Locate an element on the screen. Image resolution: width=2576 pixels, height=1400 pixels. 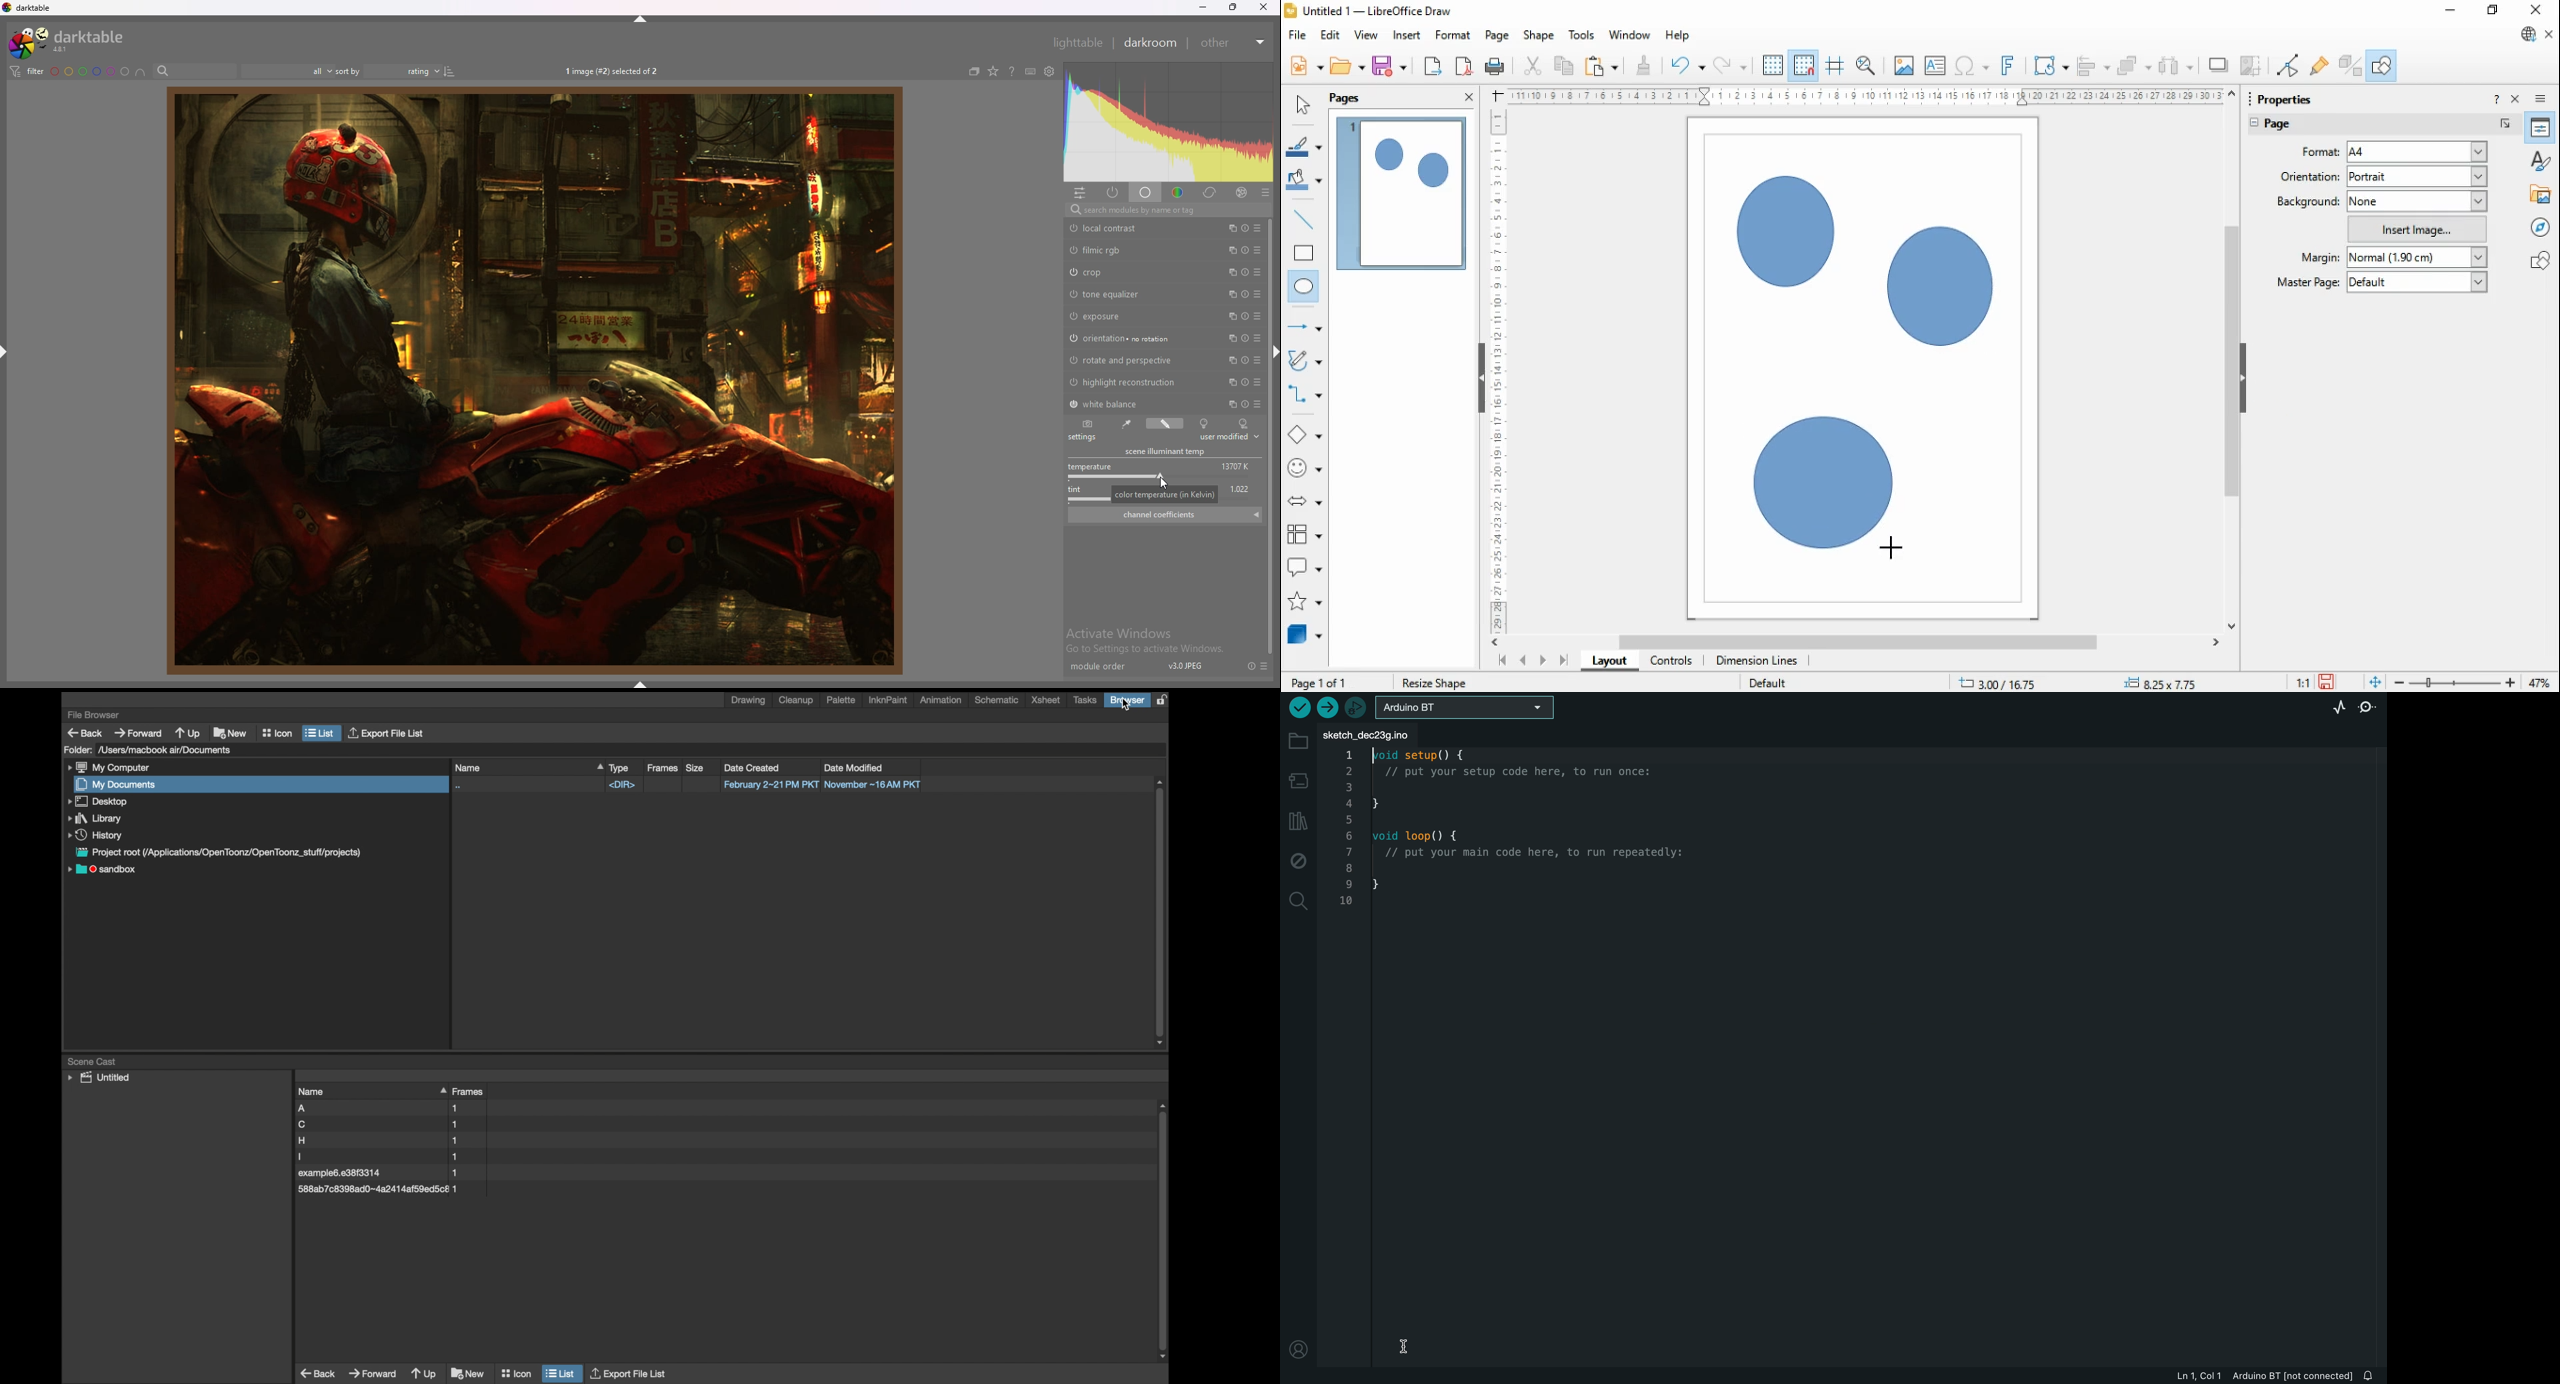
window is located at coordinates (1630, 35).